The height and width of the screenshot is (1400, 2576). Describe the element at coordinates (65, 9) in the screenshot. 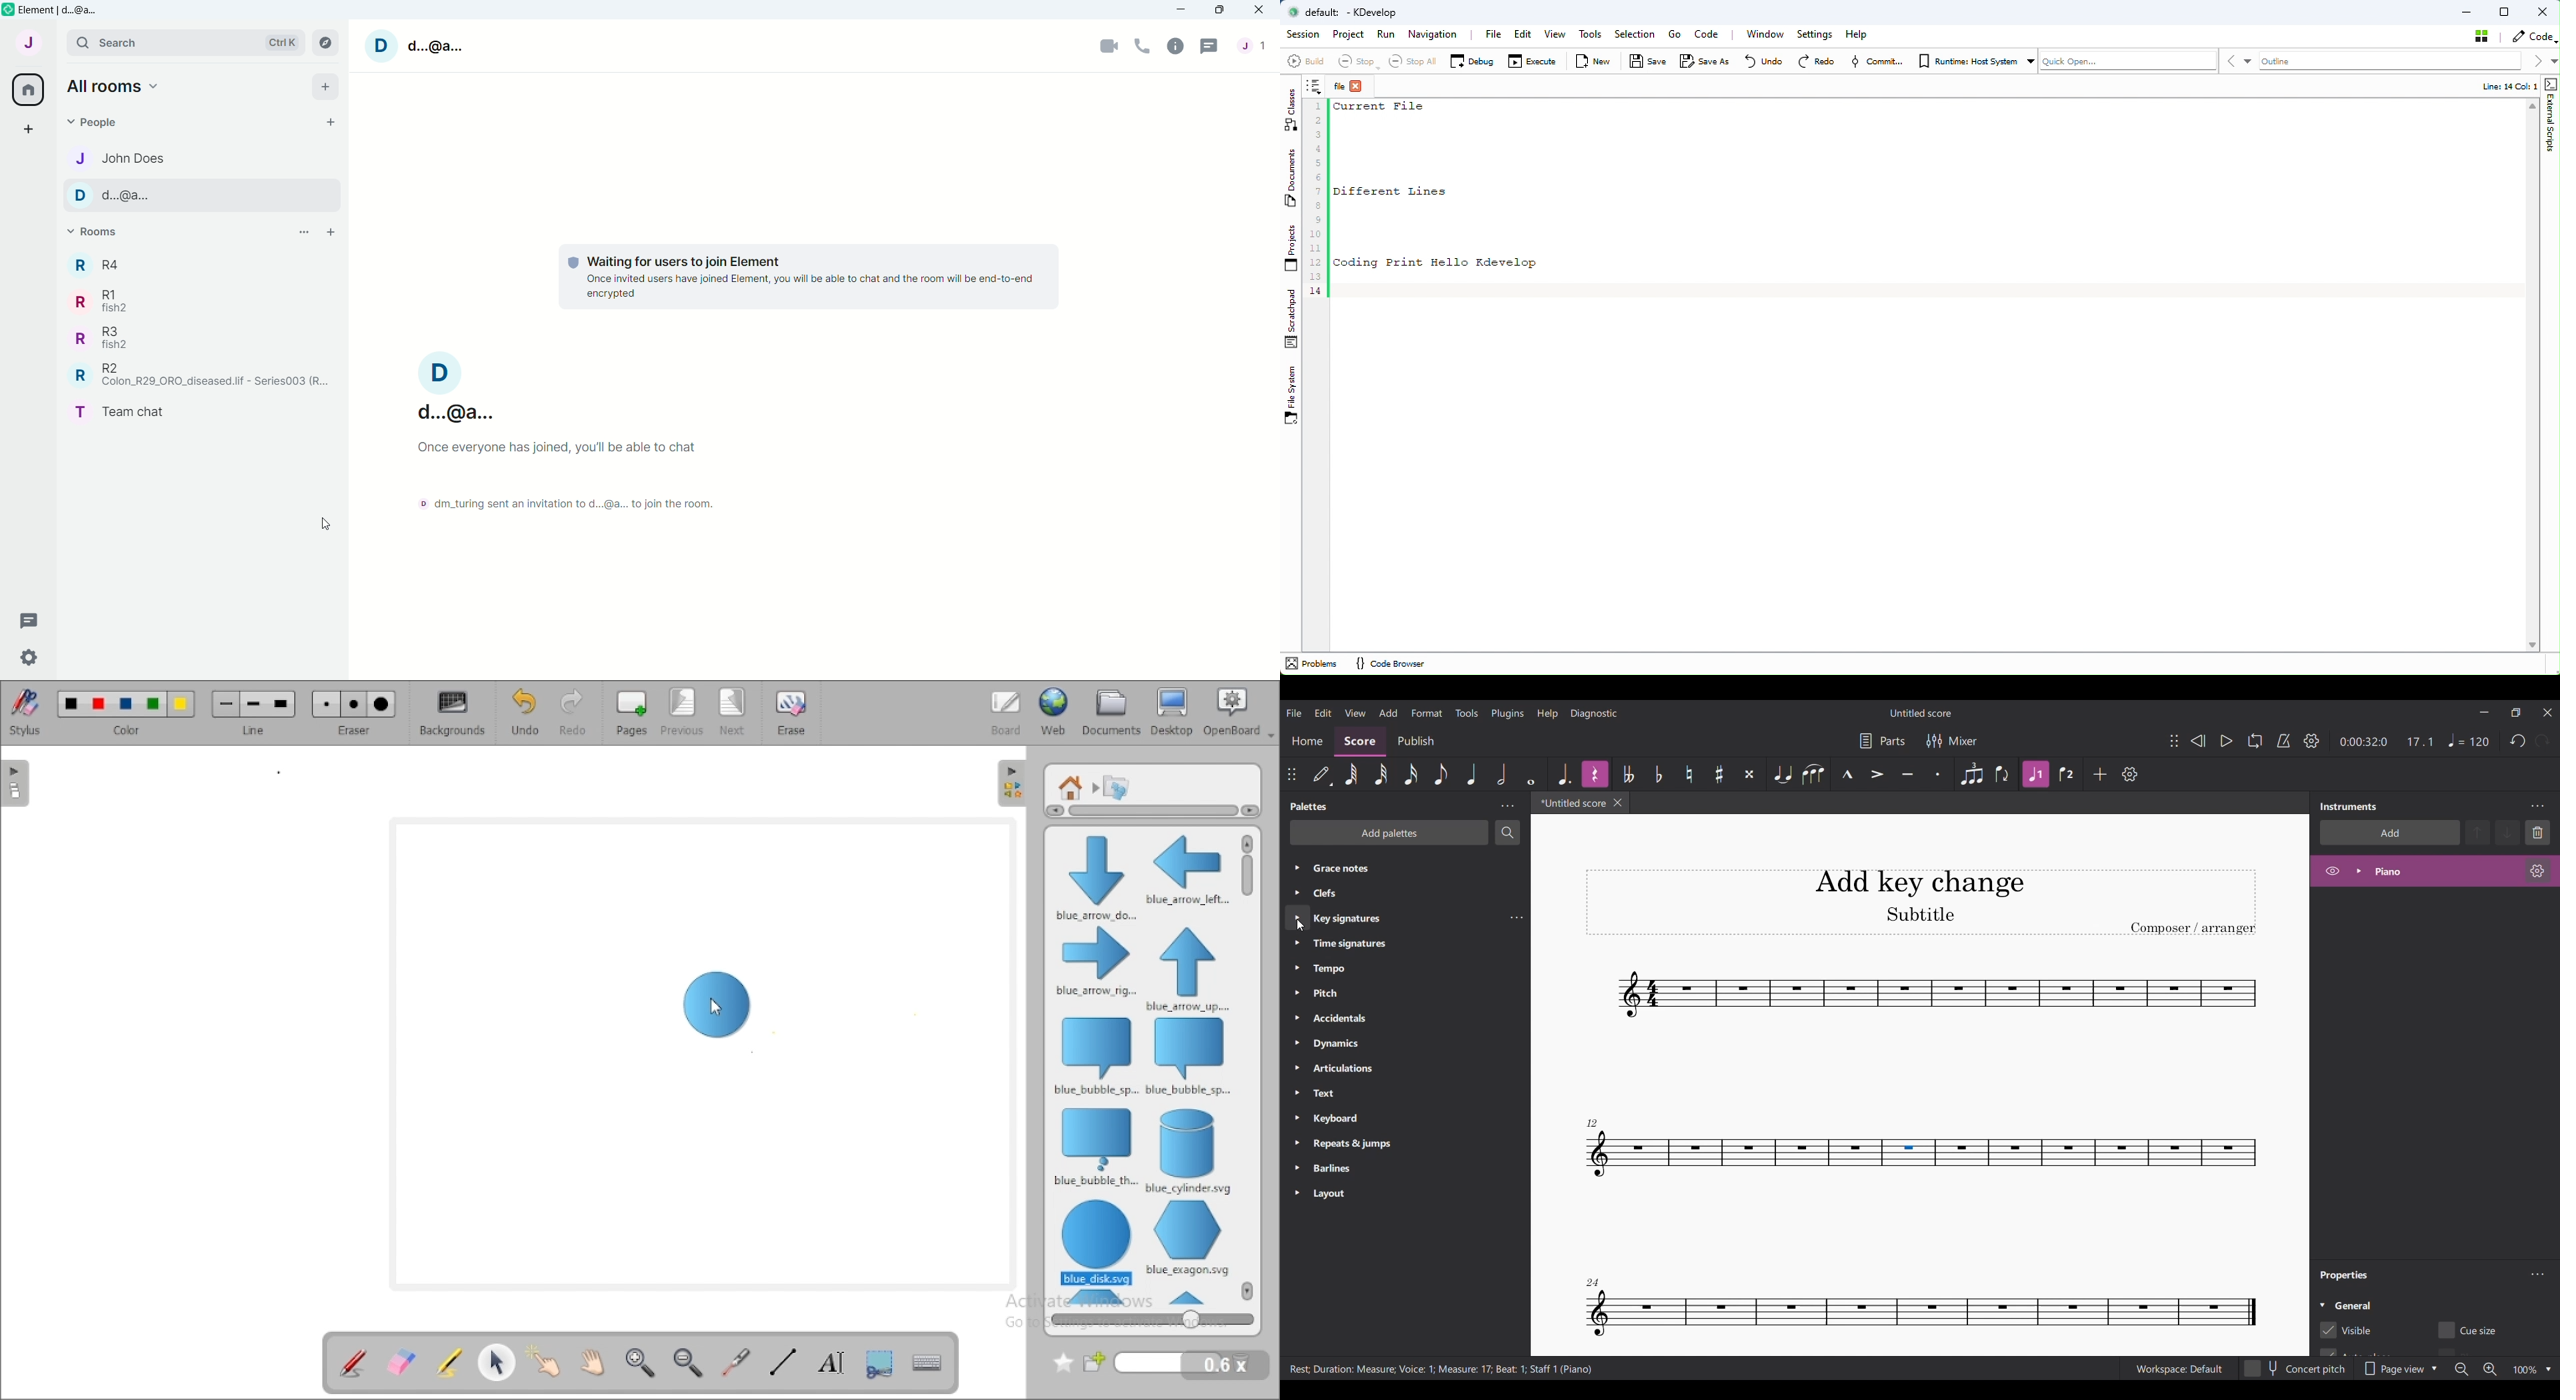

I see `element | d...@a...` at that location.